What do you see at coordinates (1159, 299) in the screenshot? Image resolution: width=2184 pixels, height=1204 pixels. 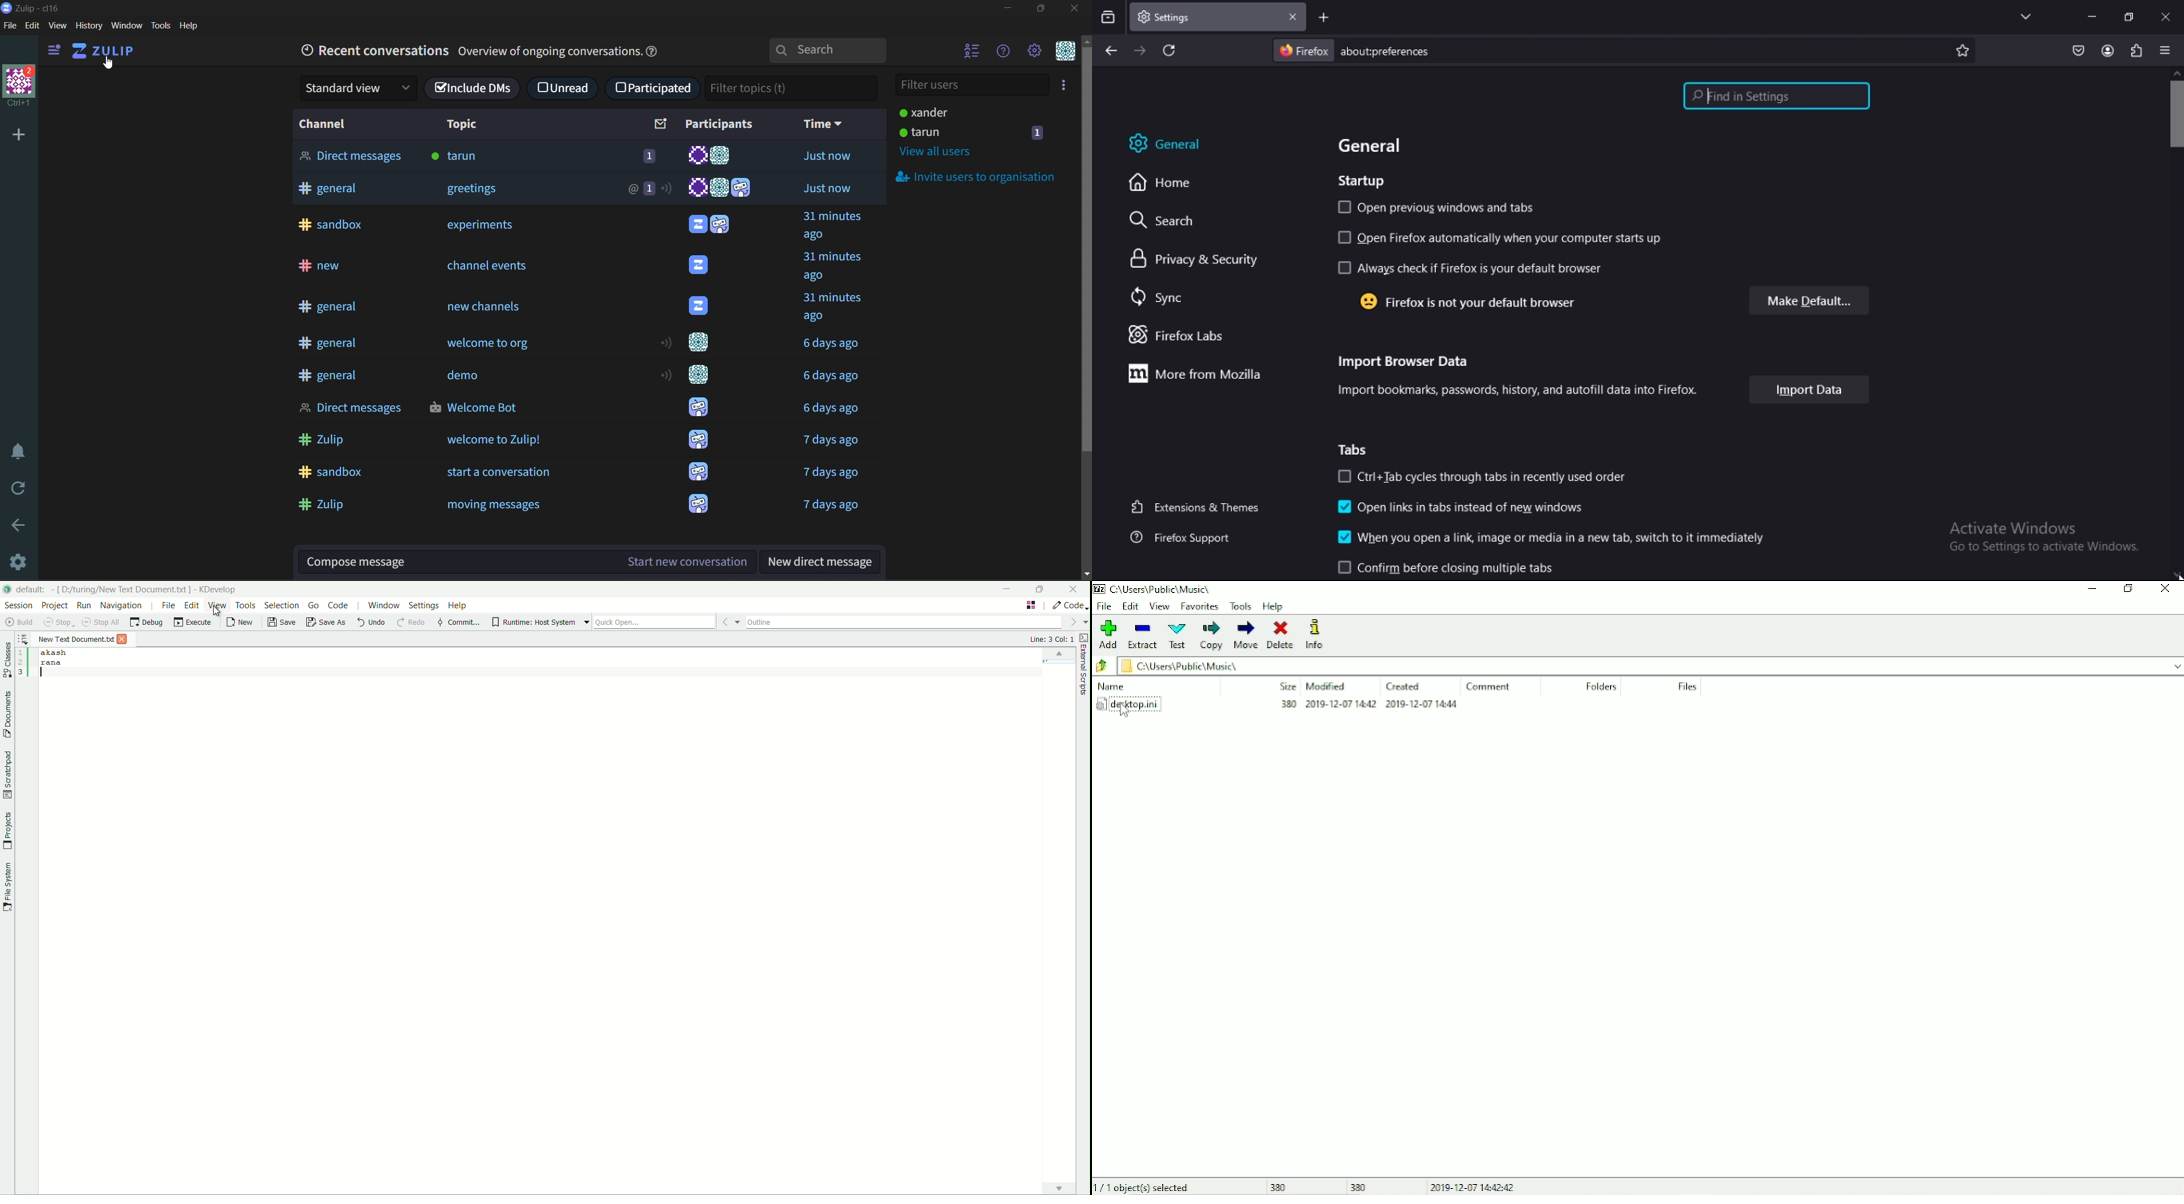 I see `sync` at bounding box center [1159, 299].